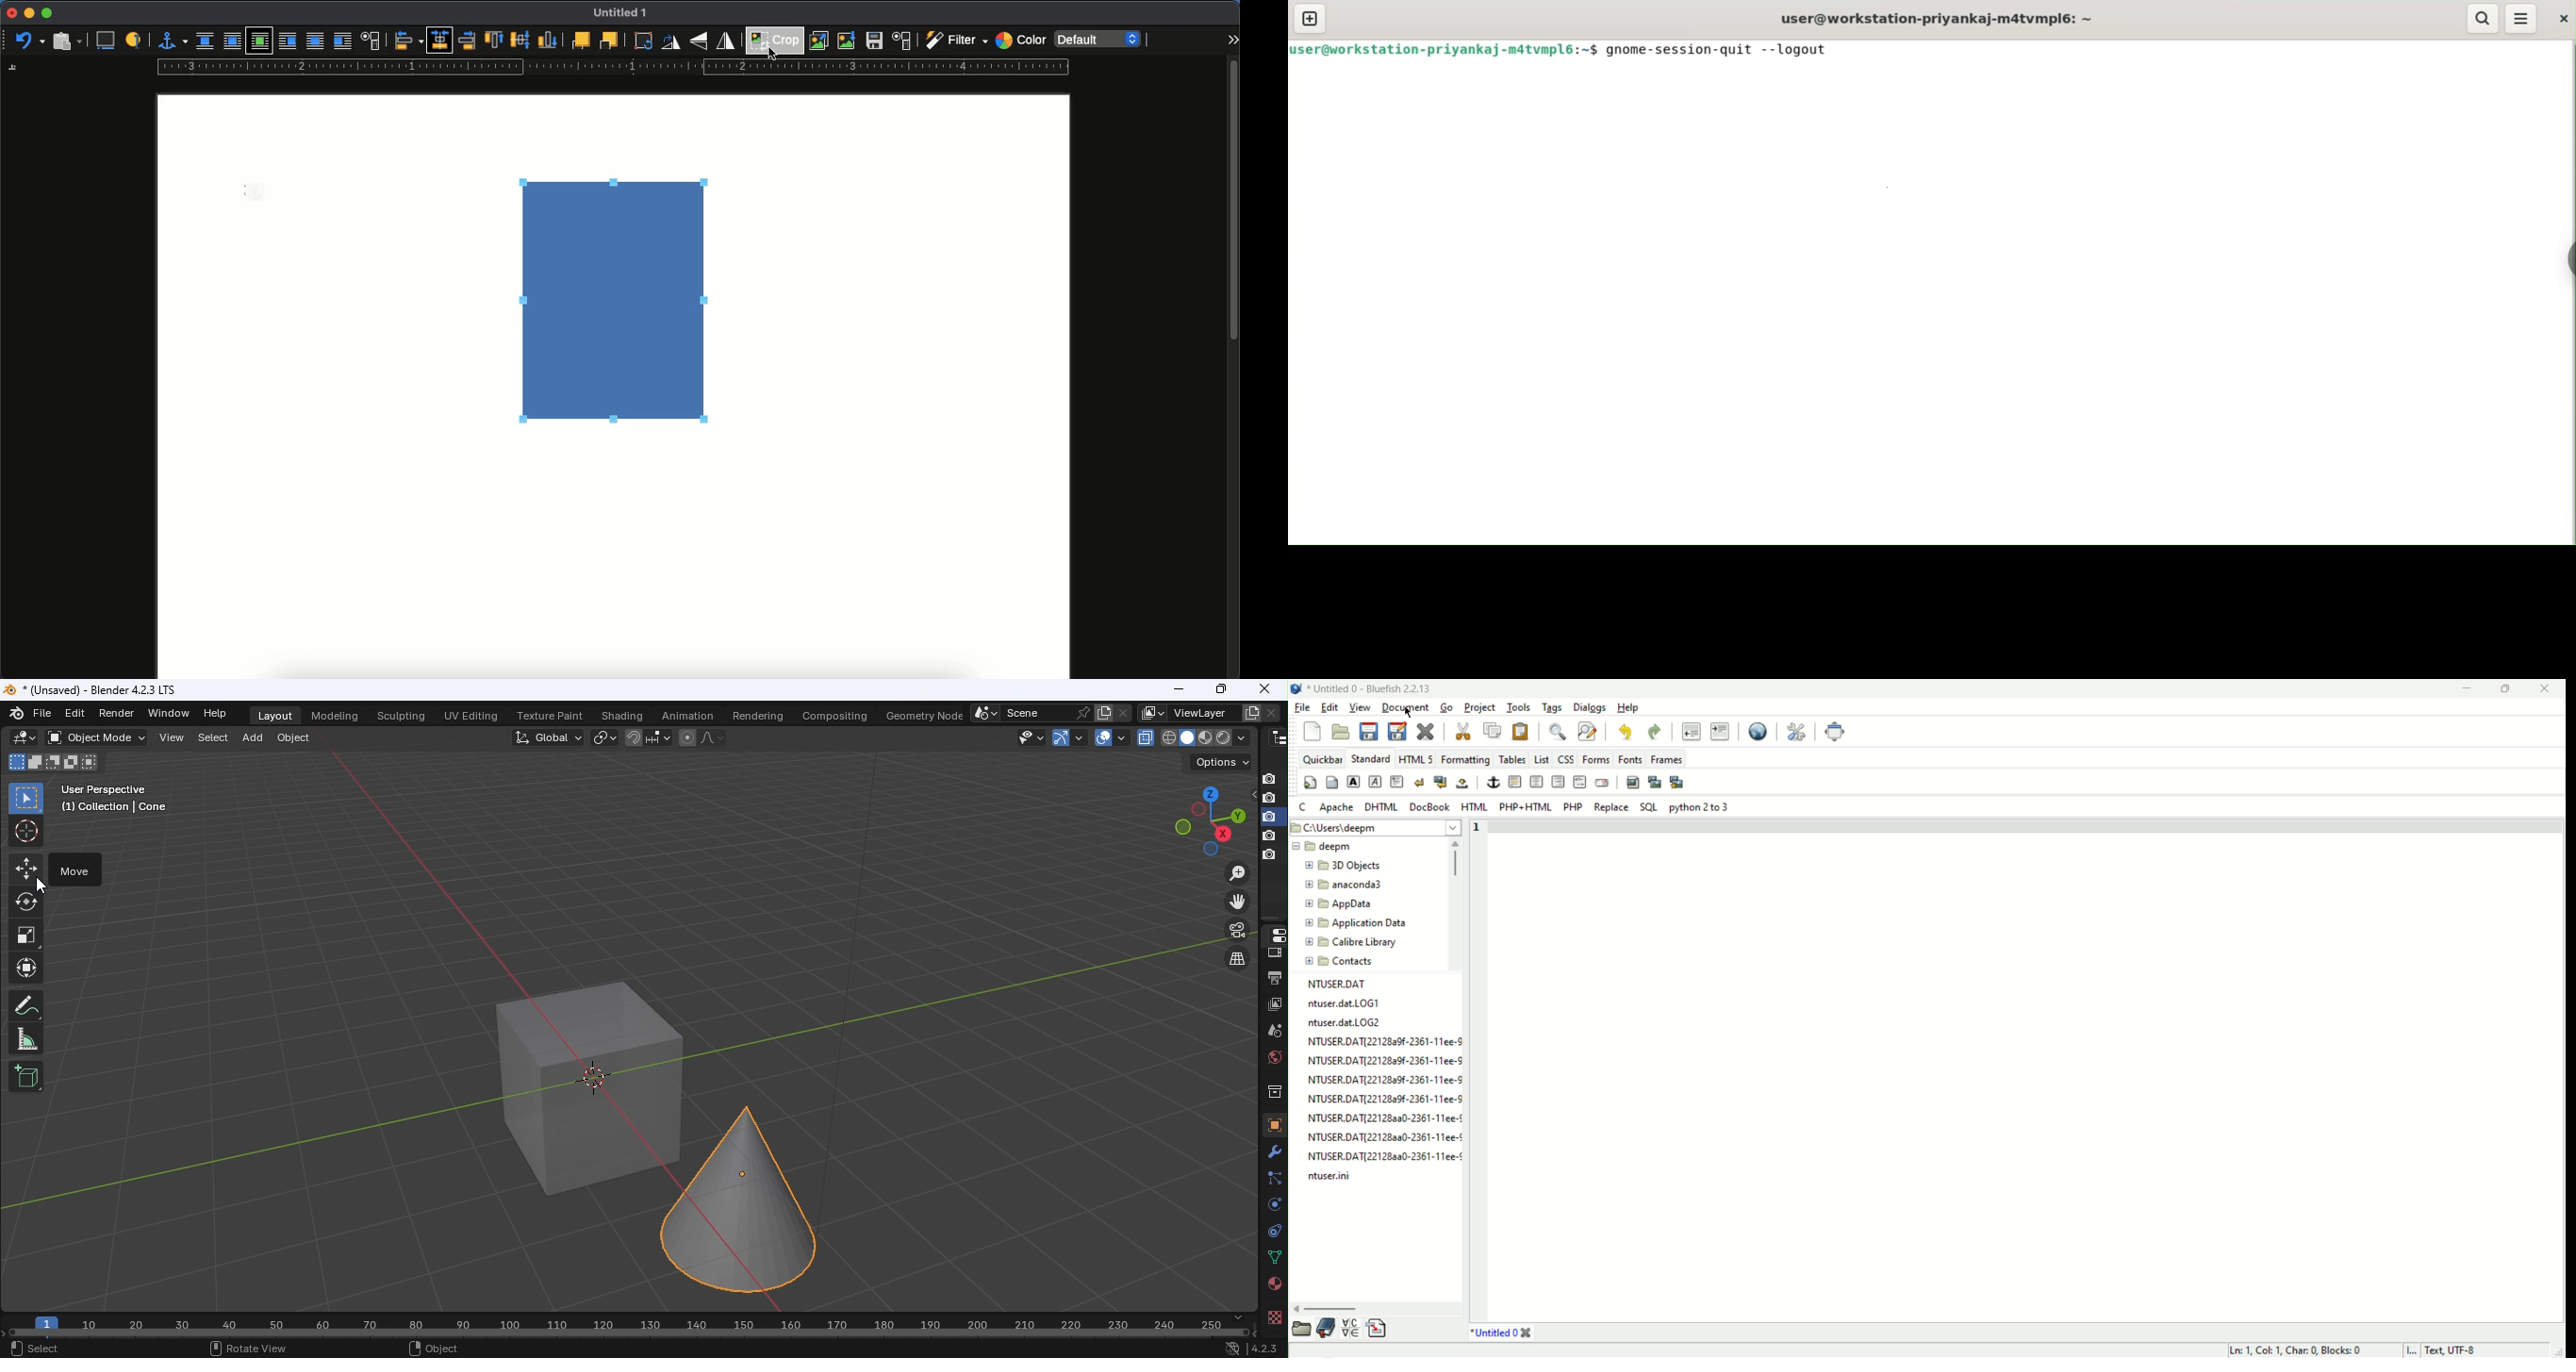 The image size is (2576, 1372). What do you see at coordinates (1627, 732) in the screenshot?
I see `undo` at bounding box center [1627, 732].